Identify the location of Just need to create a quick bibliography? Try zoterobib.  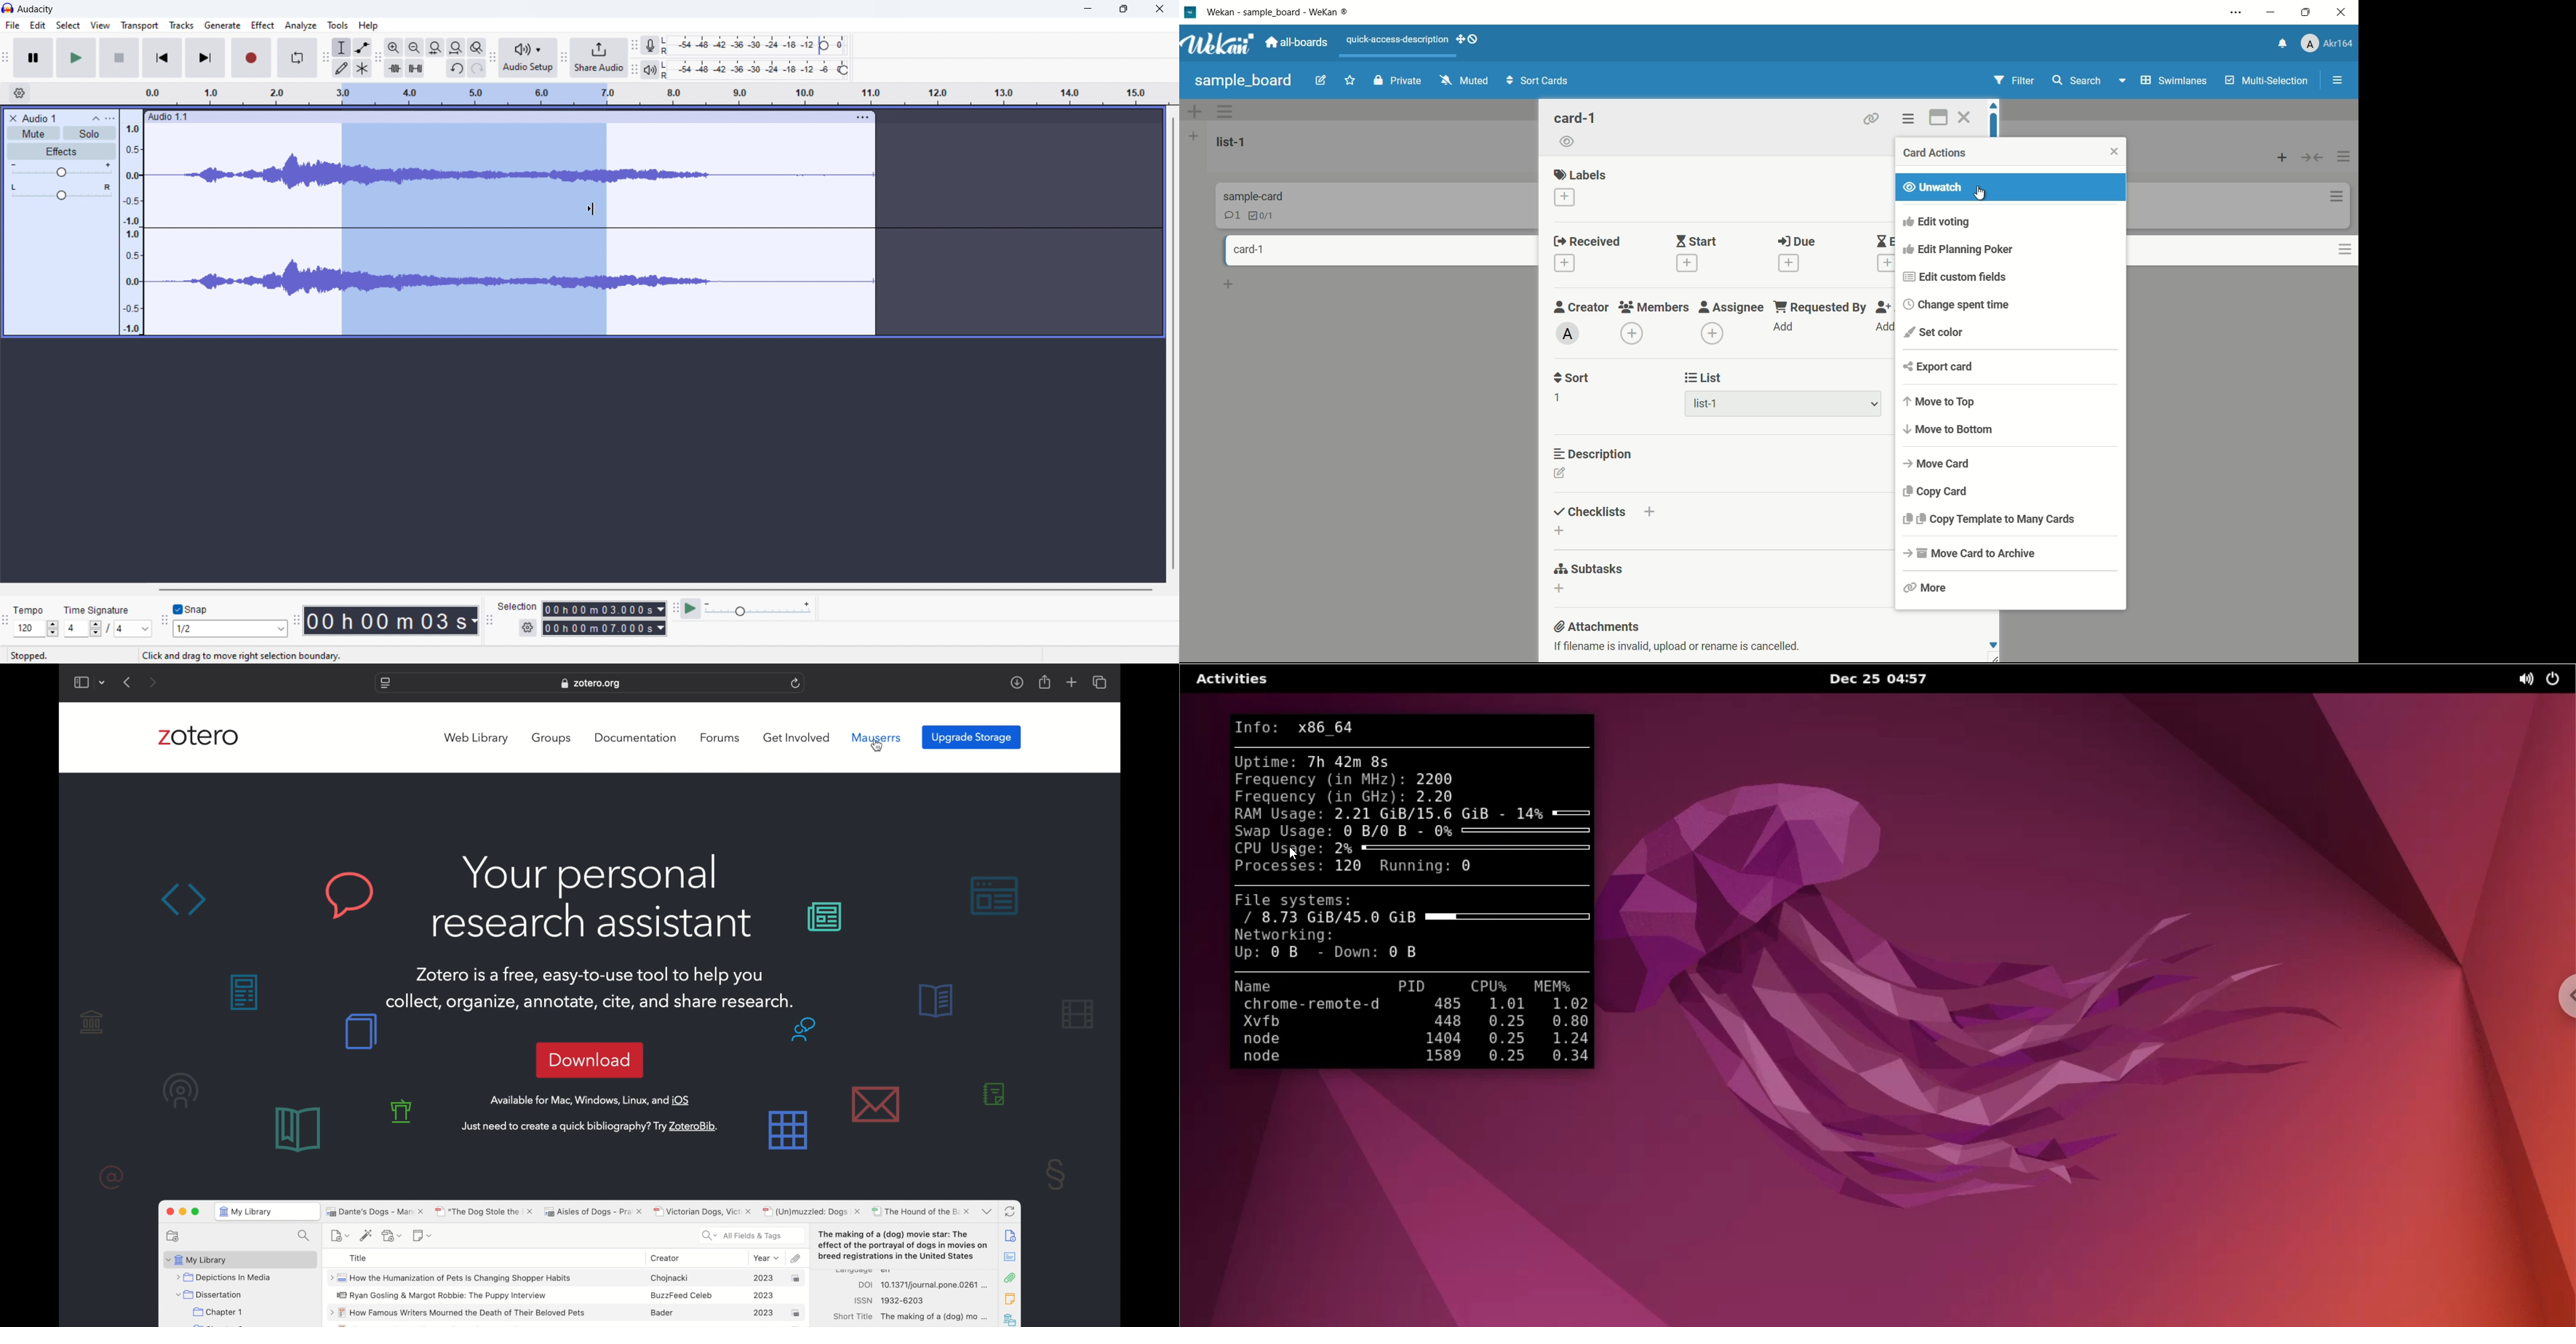
(592, 1127).